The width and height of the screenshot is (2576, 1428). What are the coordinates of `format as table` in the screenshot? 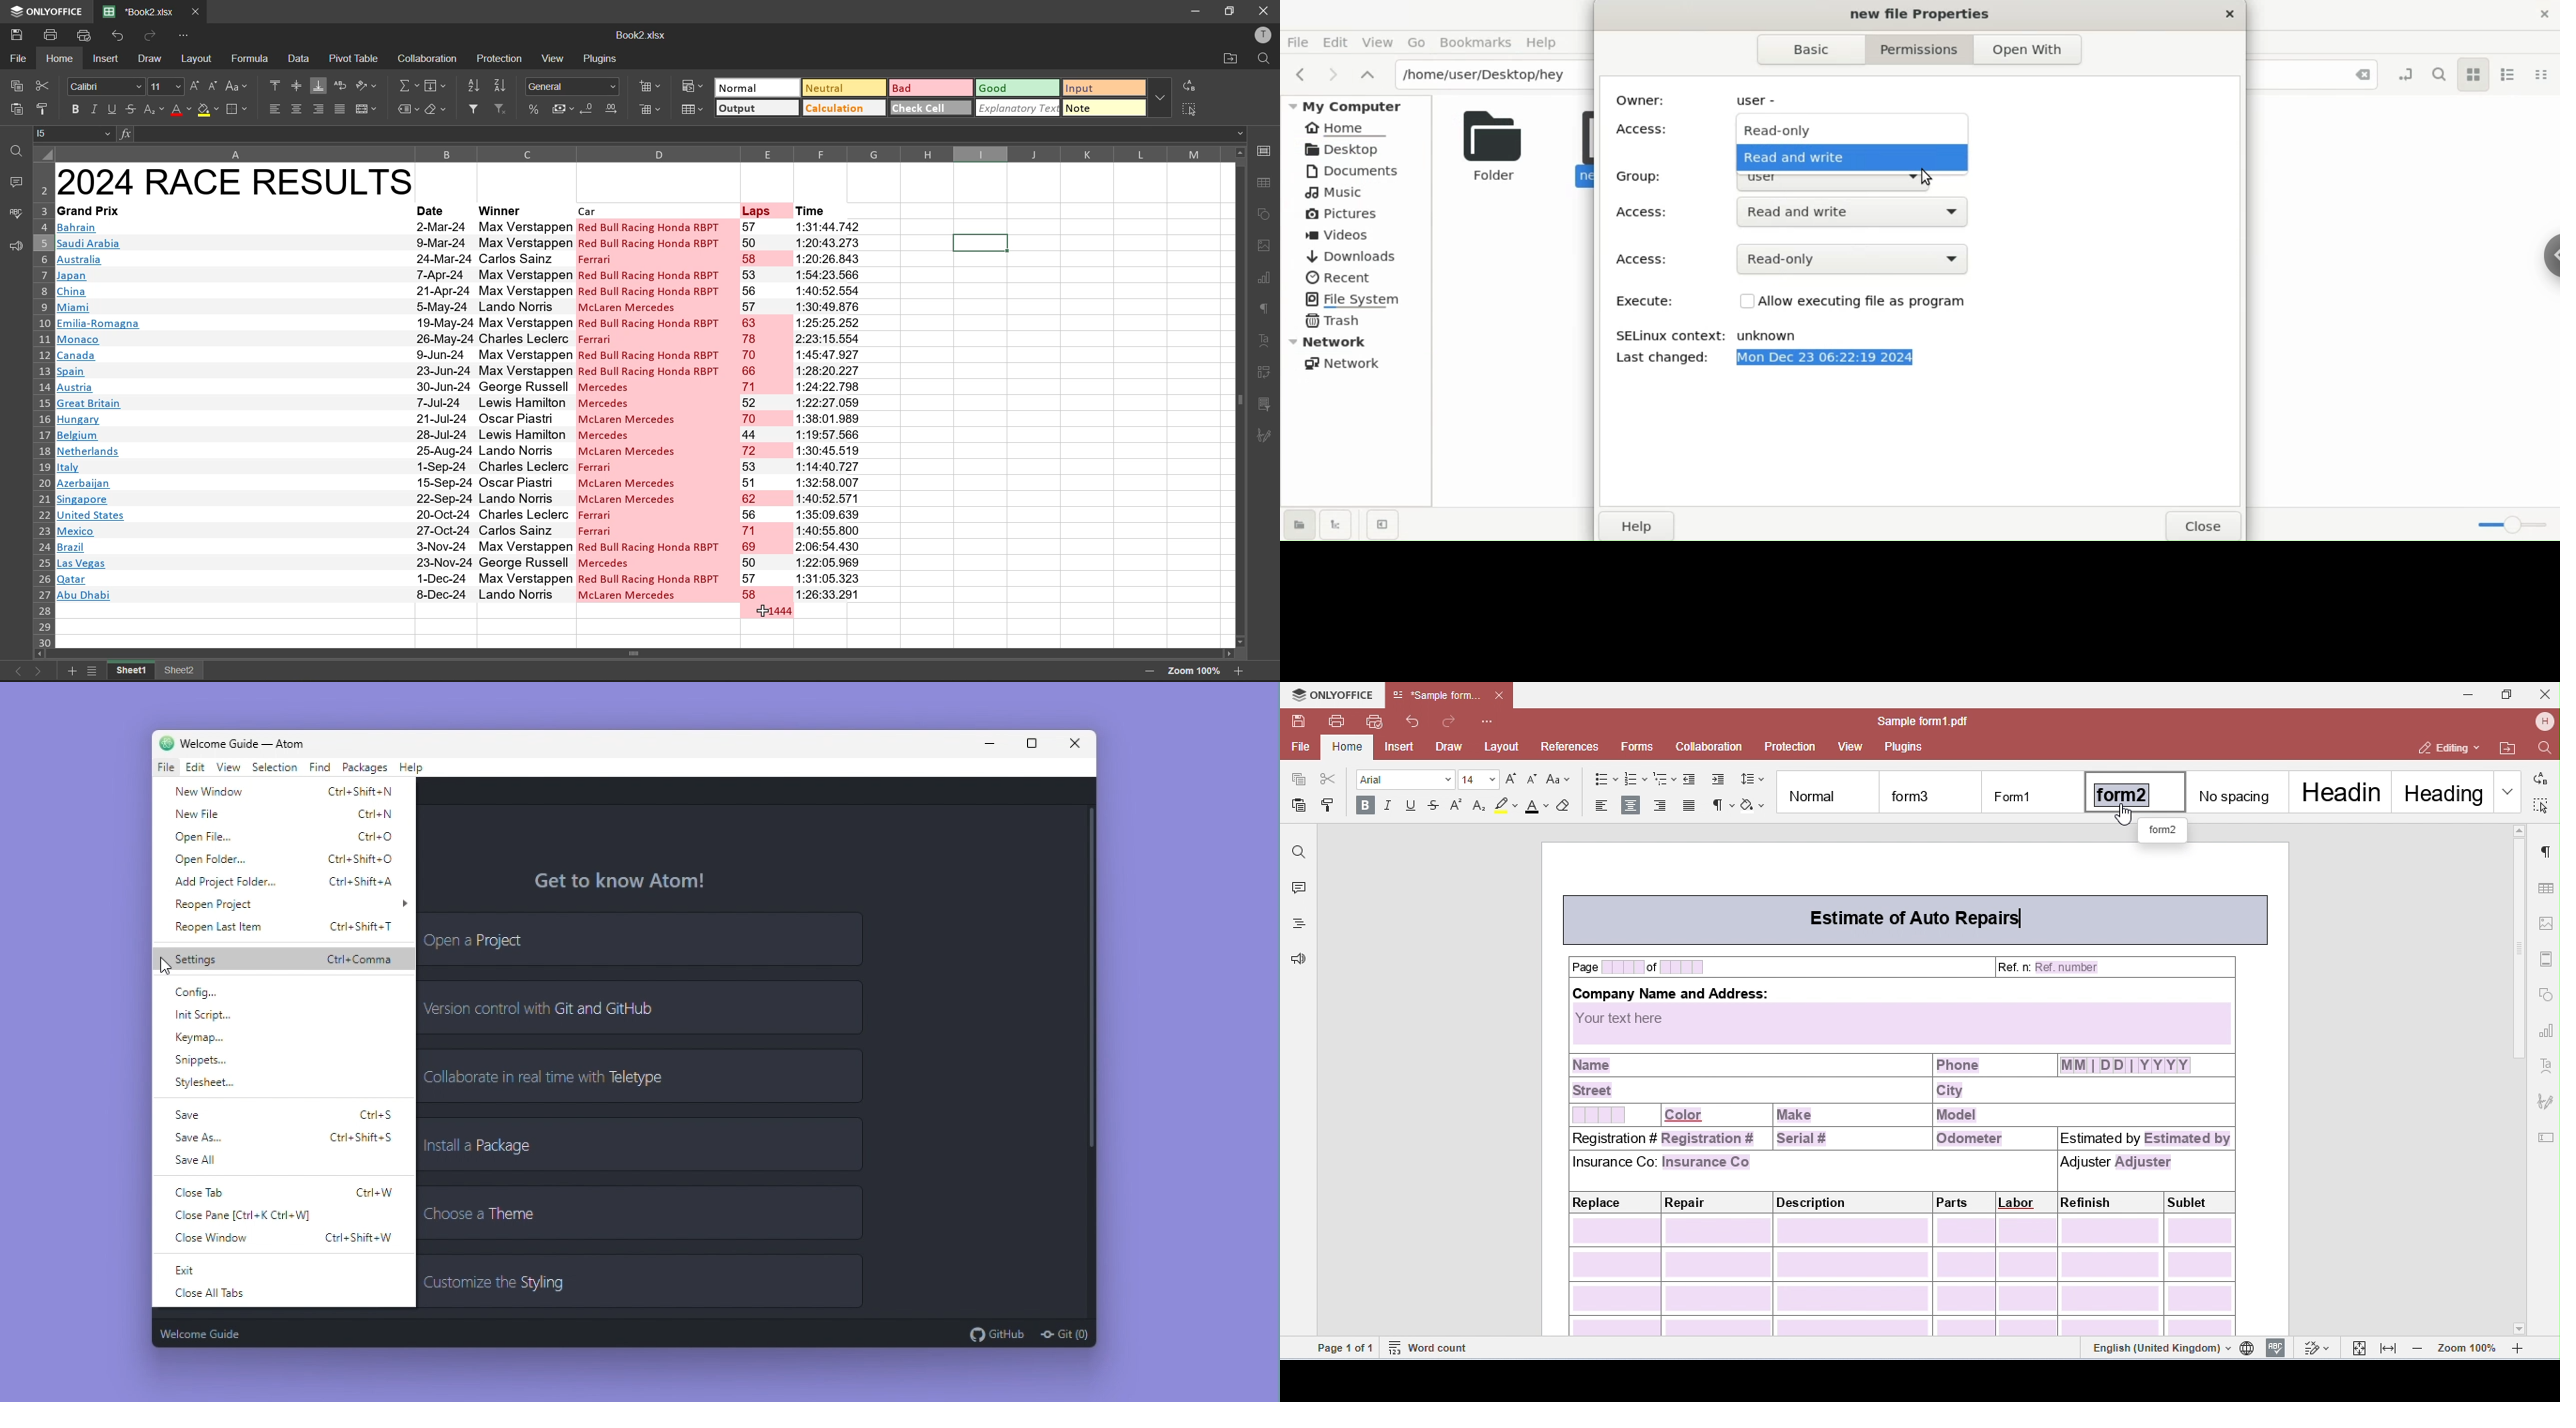 It's located at (693, 113).